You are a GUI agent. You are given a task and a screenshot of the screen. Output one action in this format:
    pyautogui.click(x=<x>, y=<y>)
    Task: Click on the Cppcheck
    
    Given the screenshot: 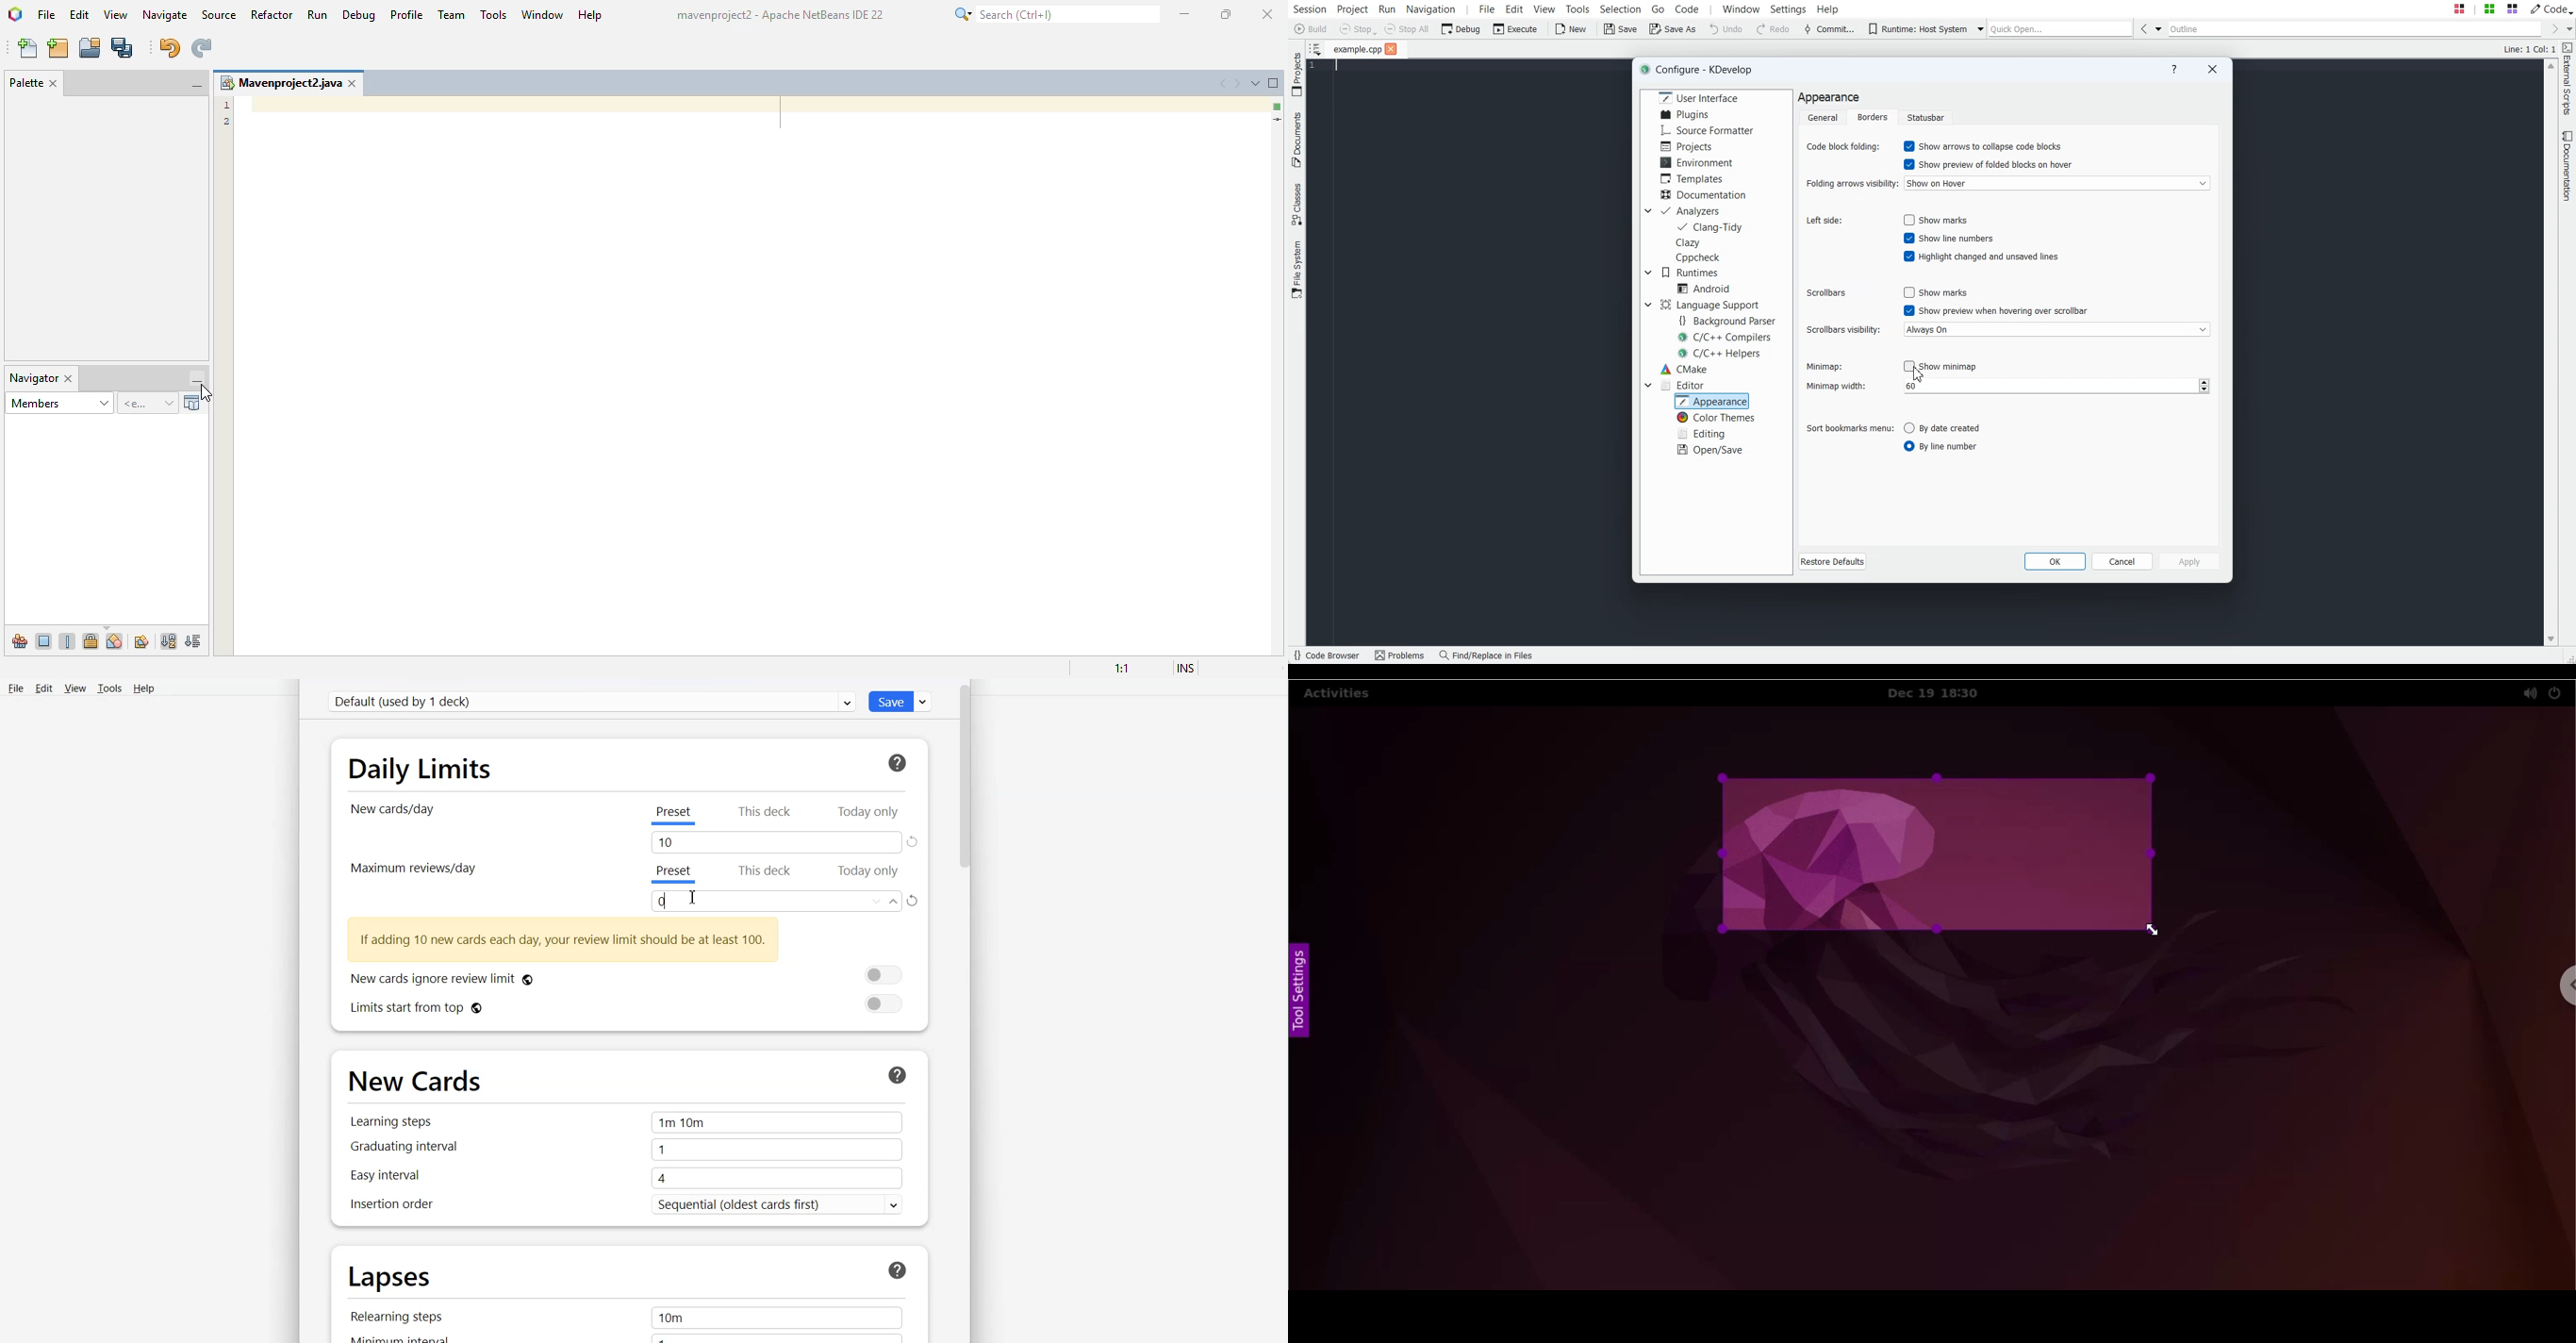 What is the action you would take?
    pyautogui.click(x=1697, y=258)
    